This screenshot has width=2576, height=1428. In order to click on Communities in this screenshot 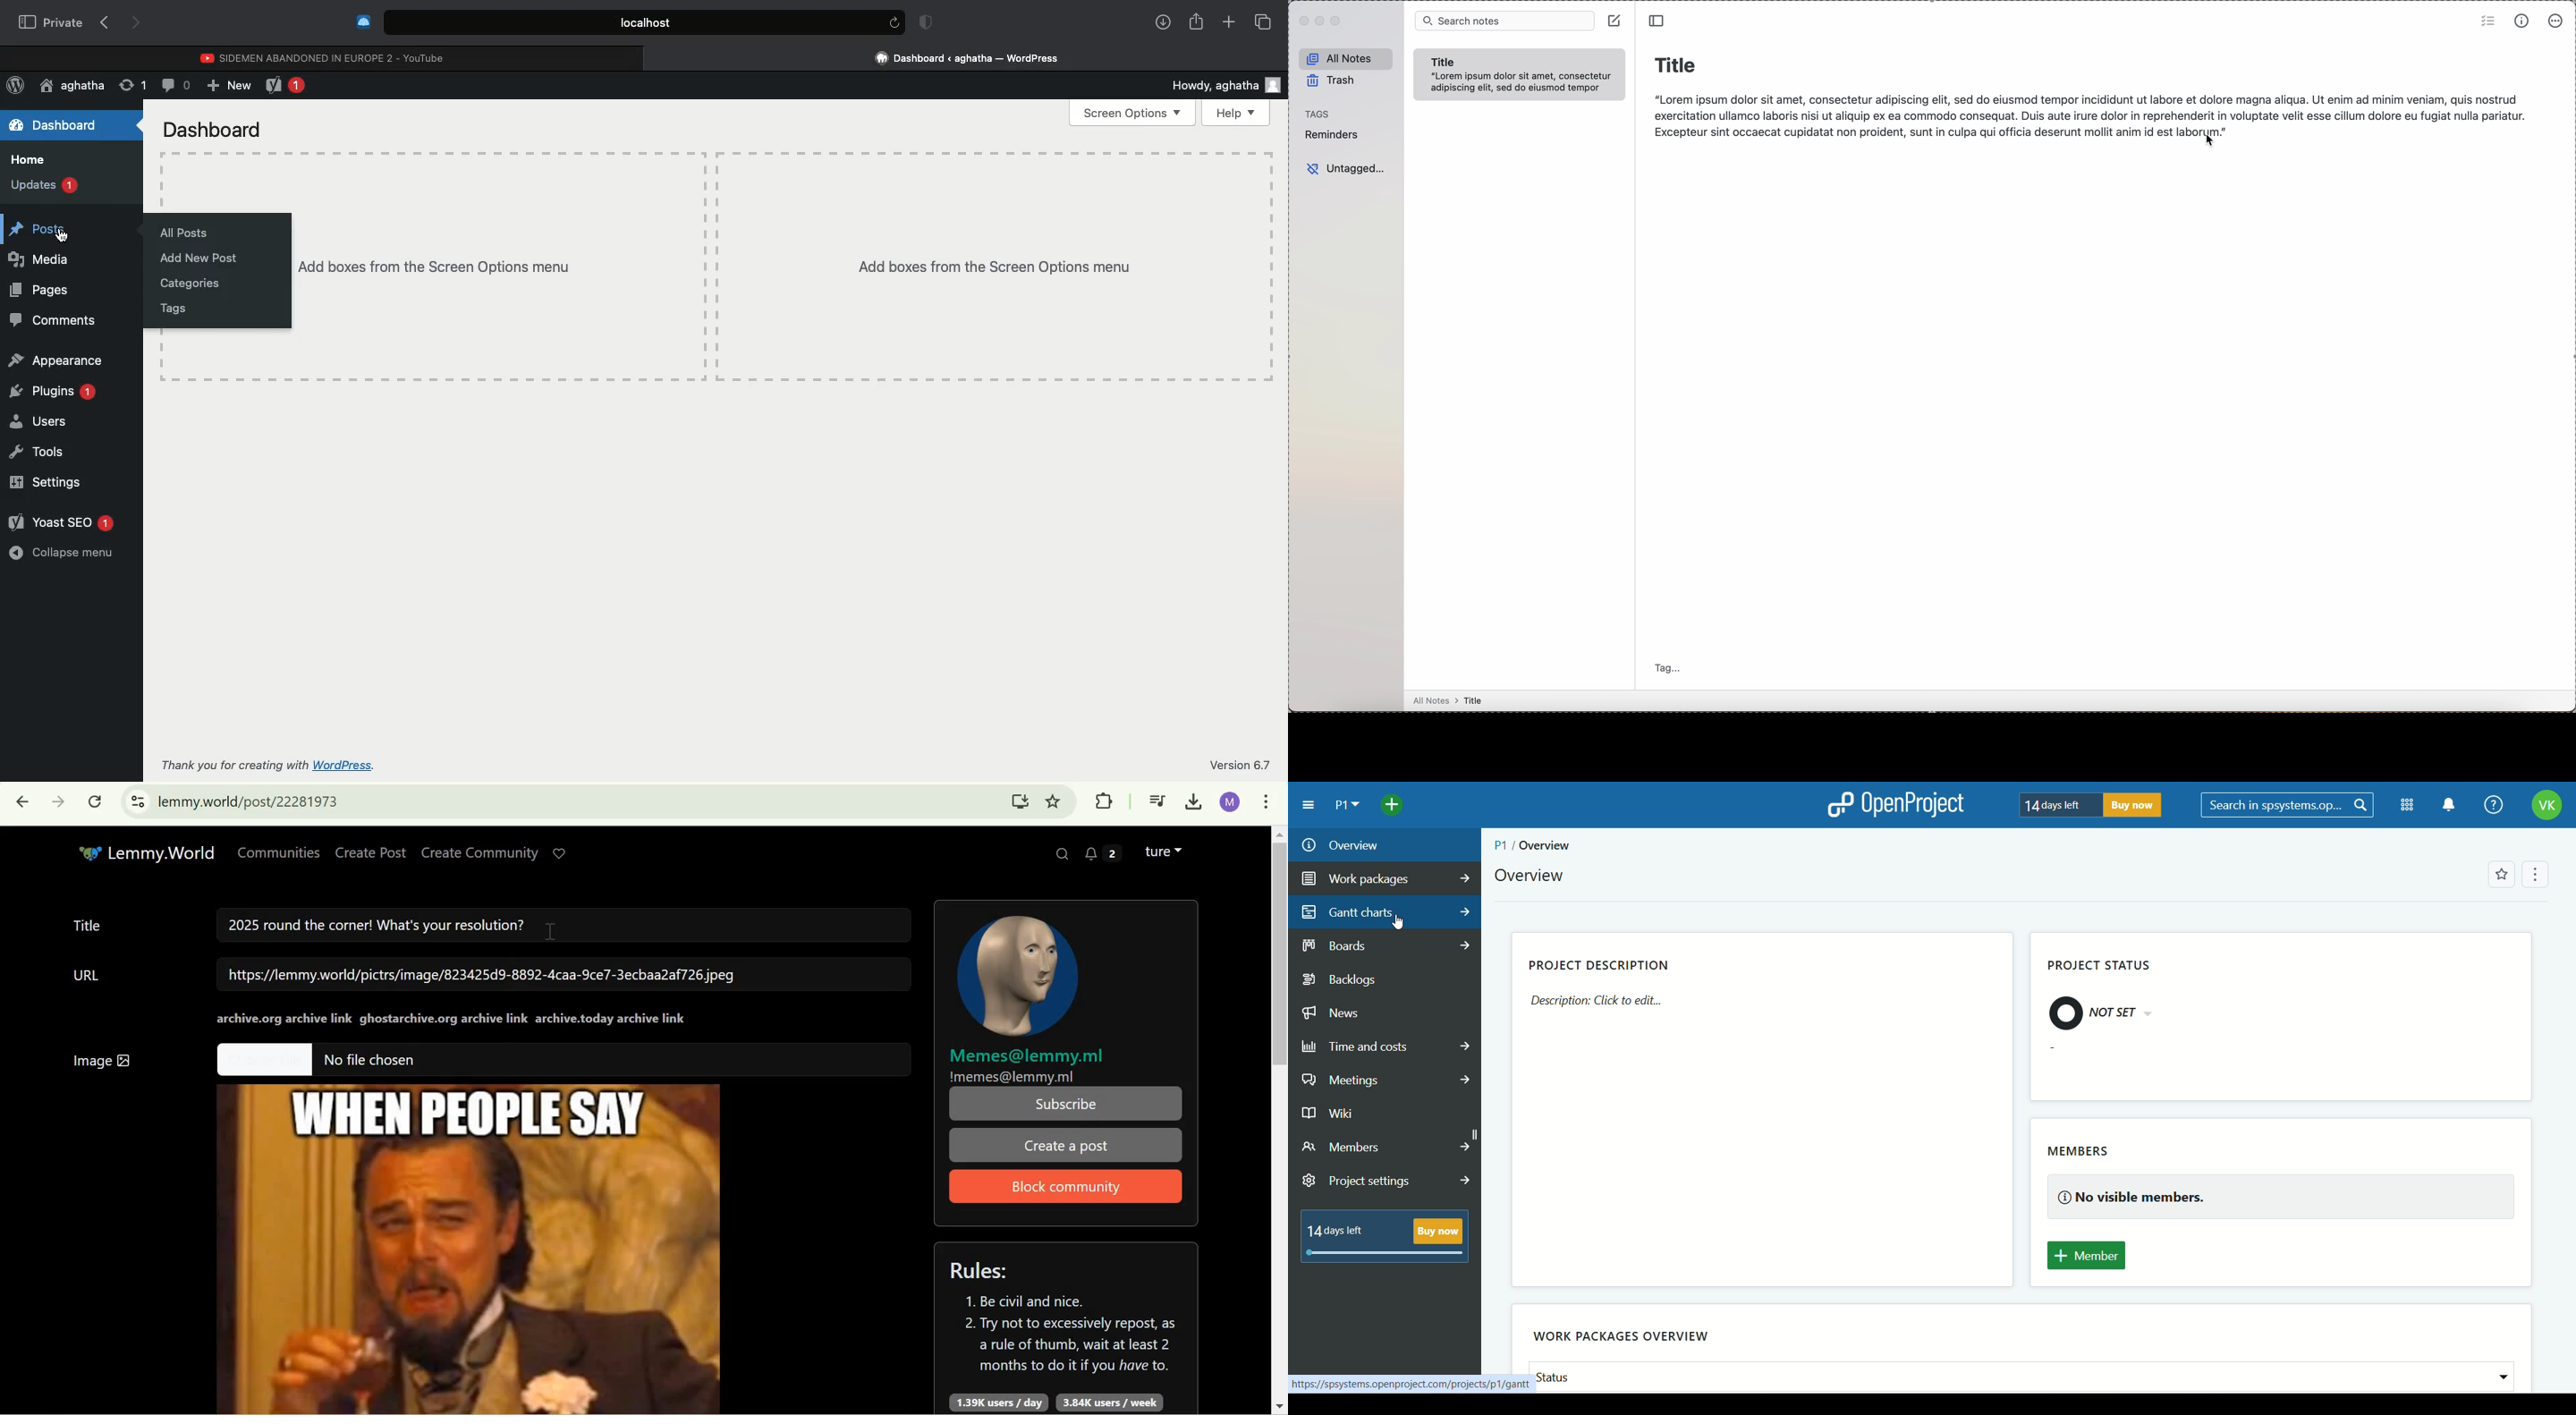, I will do `click(278, 853)`.